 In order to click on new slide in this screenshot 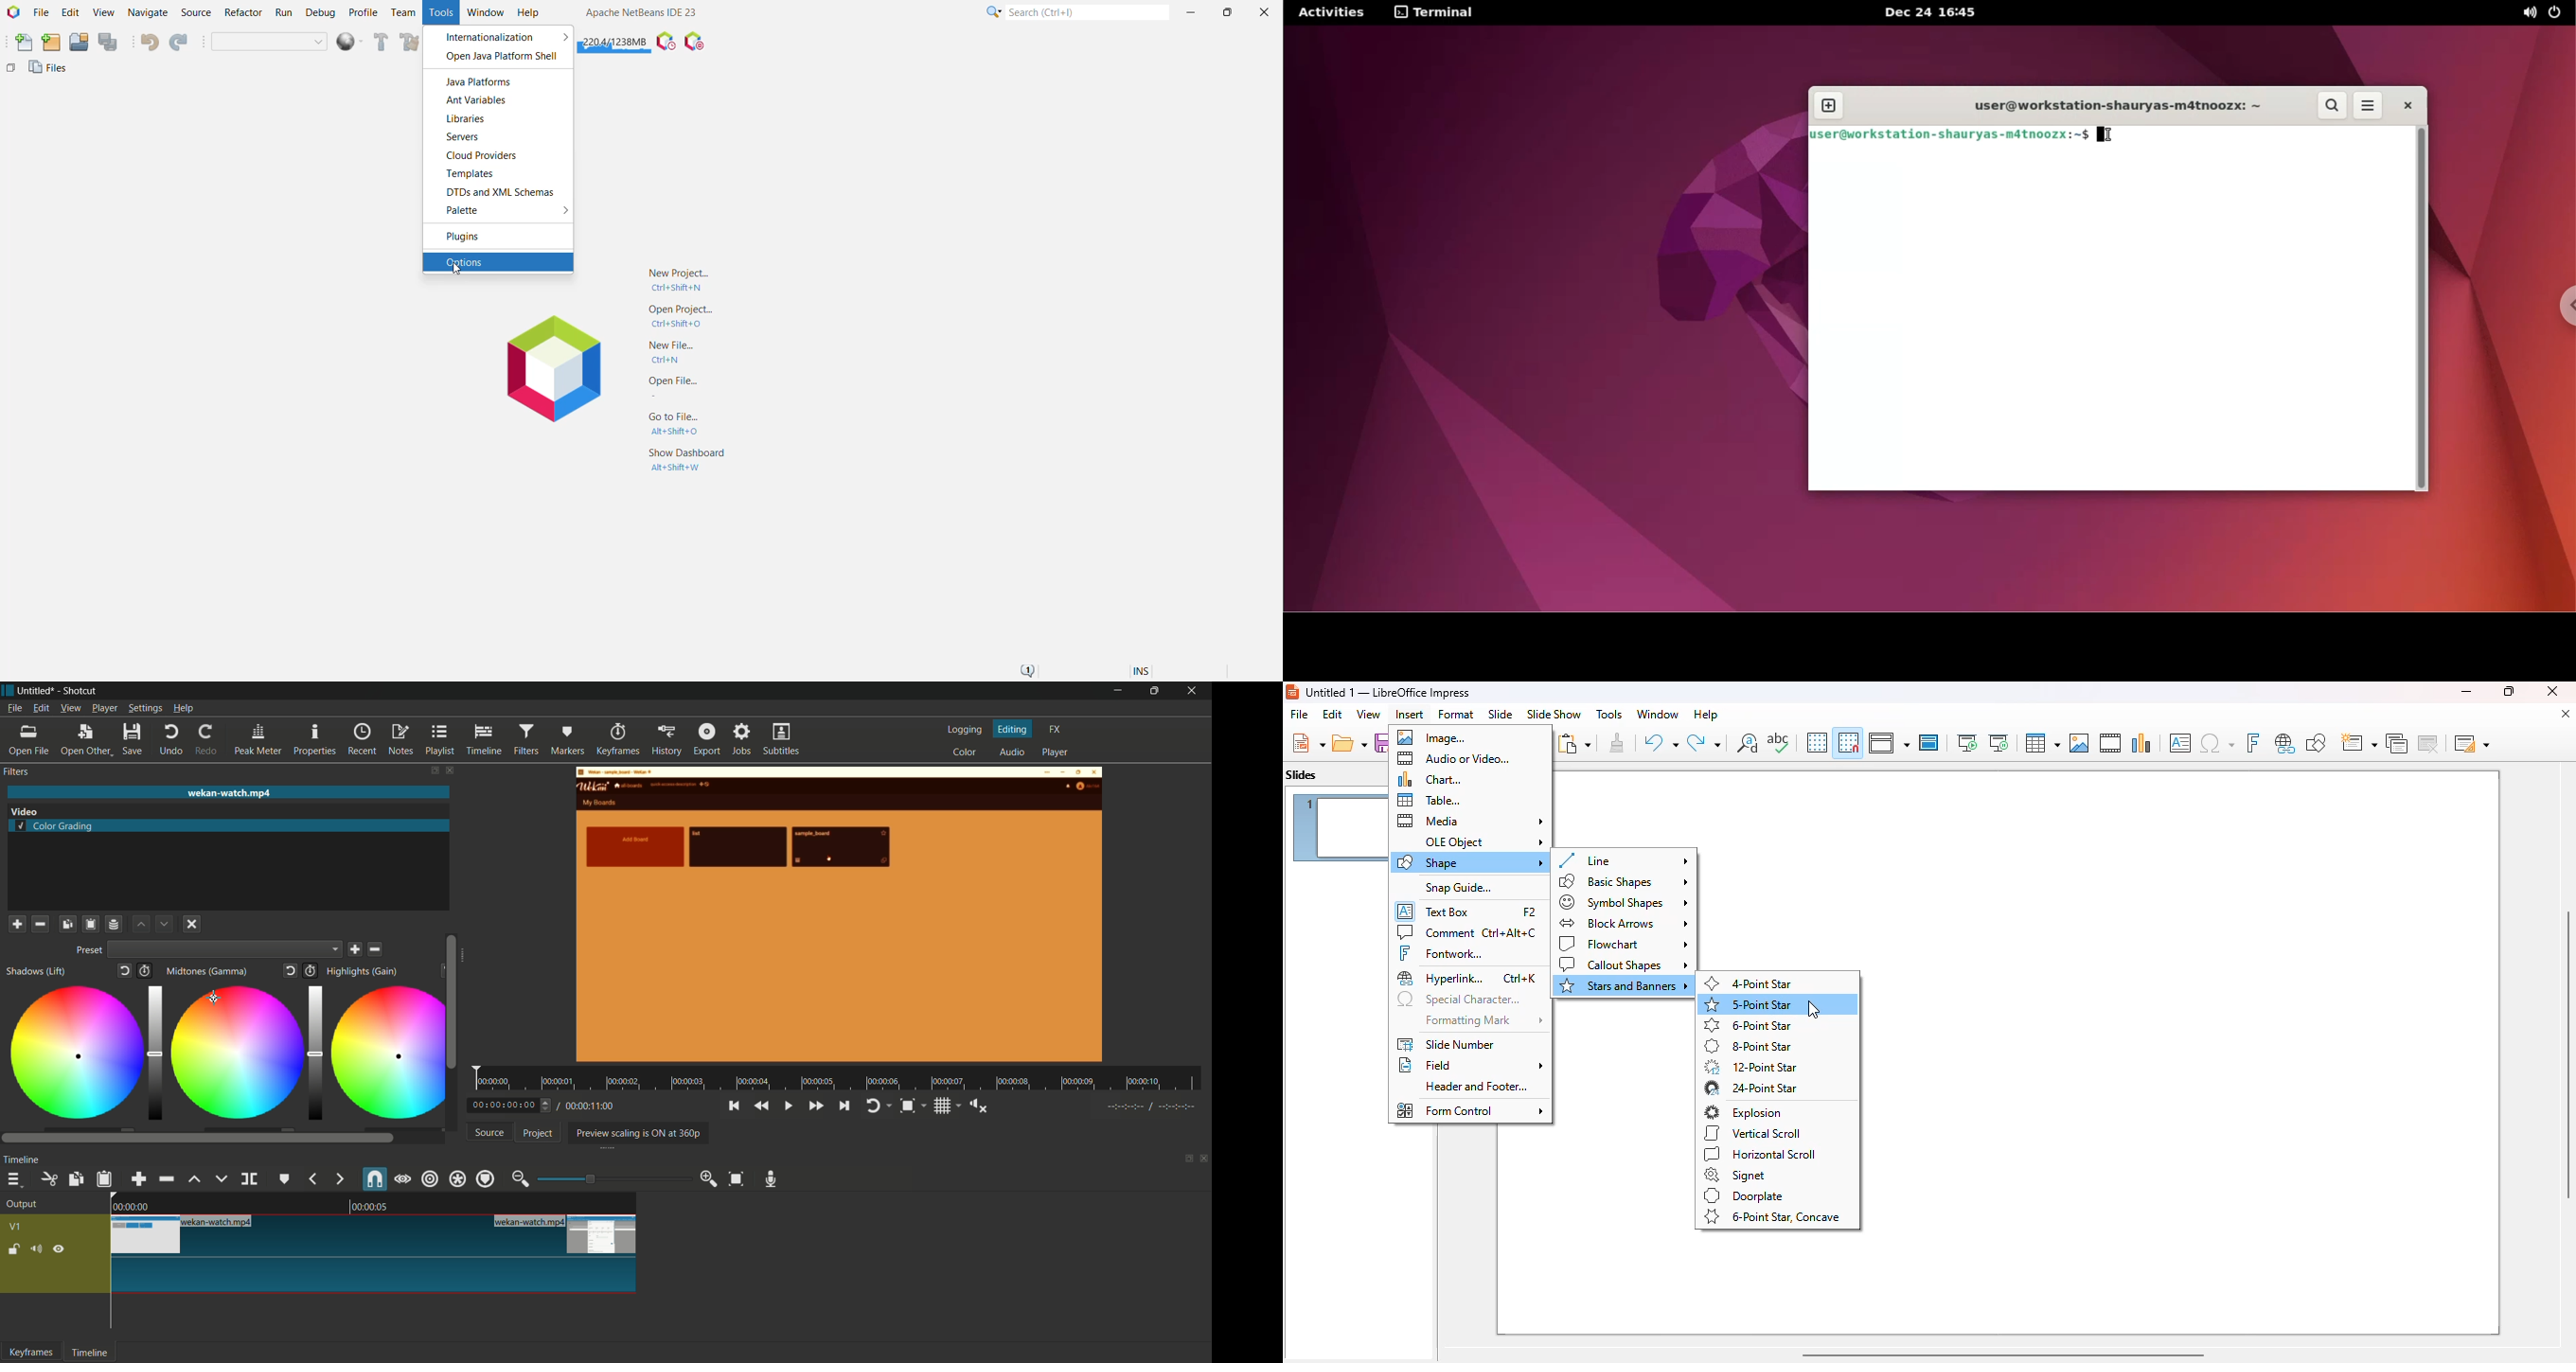, I will do `click(2357, 743)`.